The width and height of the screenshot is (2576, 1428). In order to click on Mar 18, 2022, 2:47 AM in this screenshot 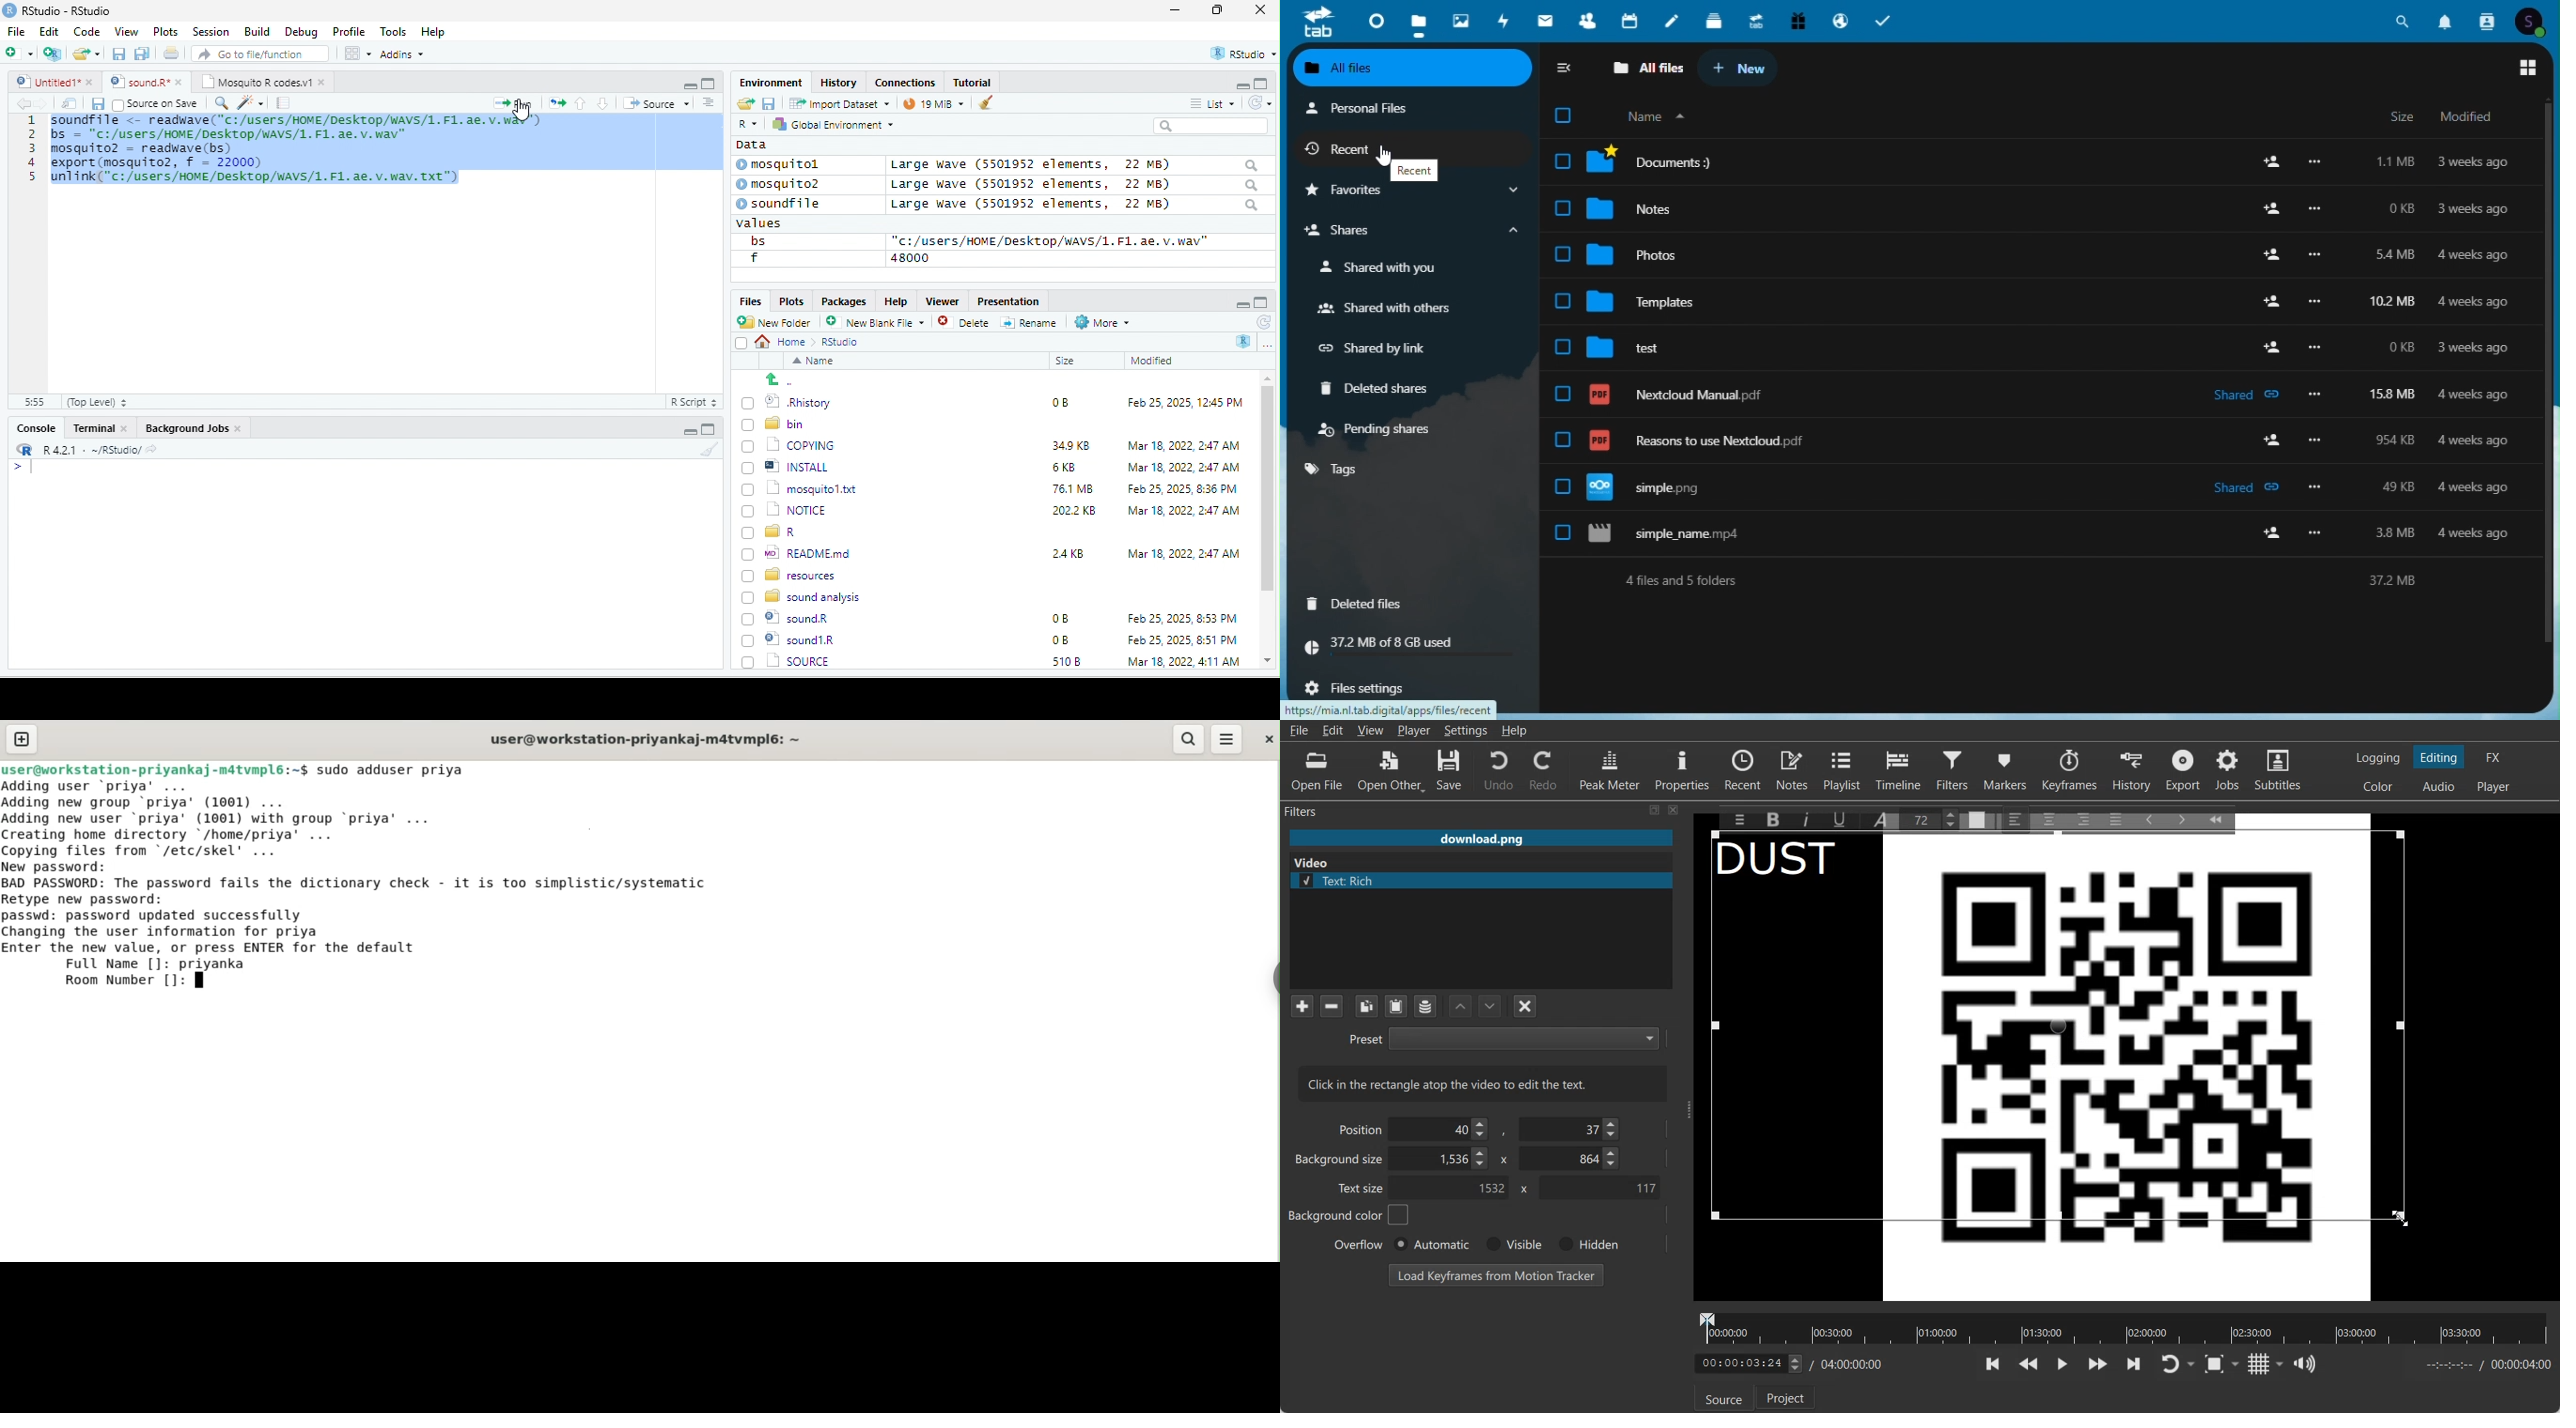, I will do `click(1179, 469)`.